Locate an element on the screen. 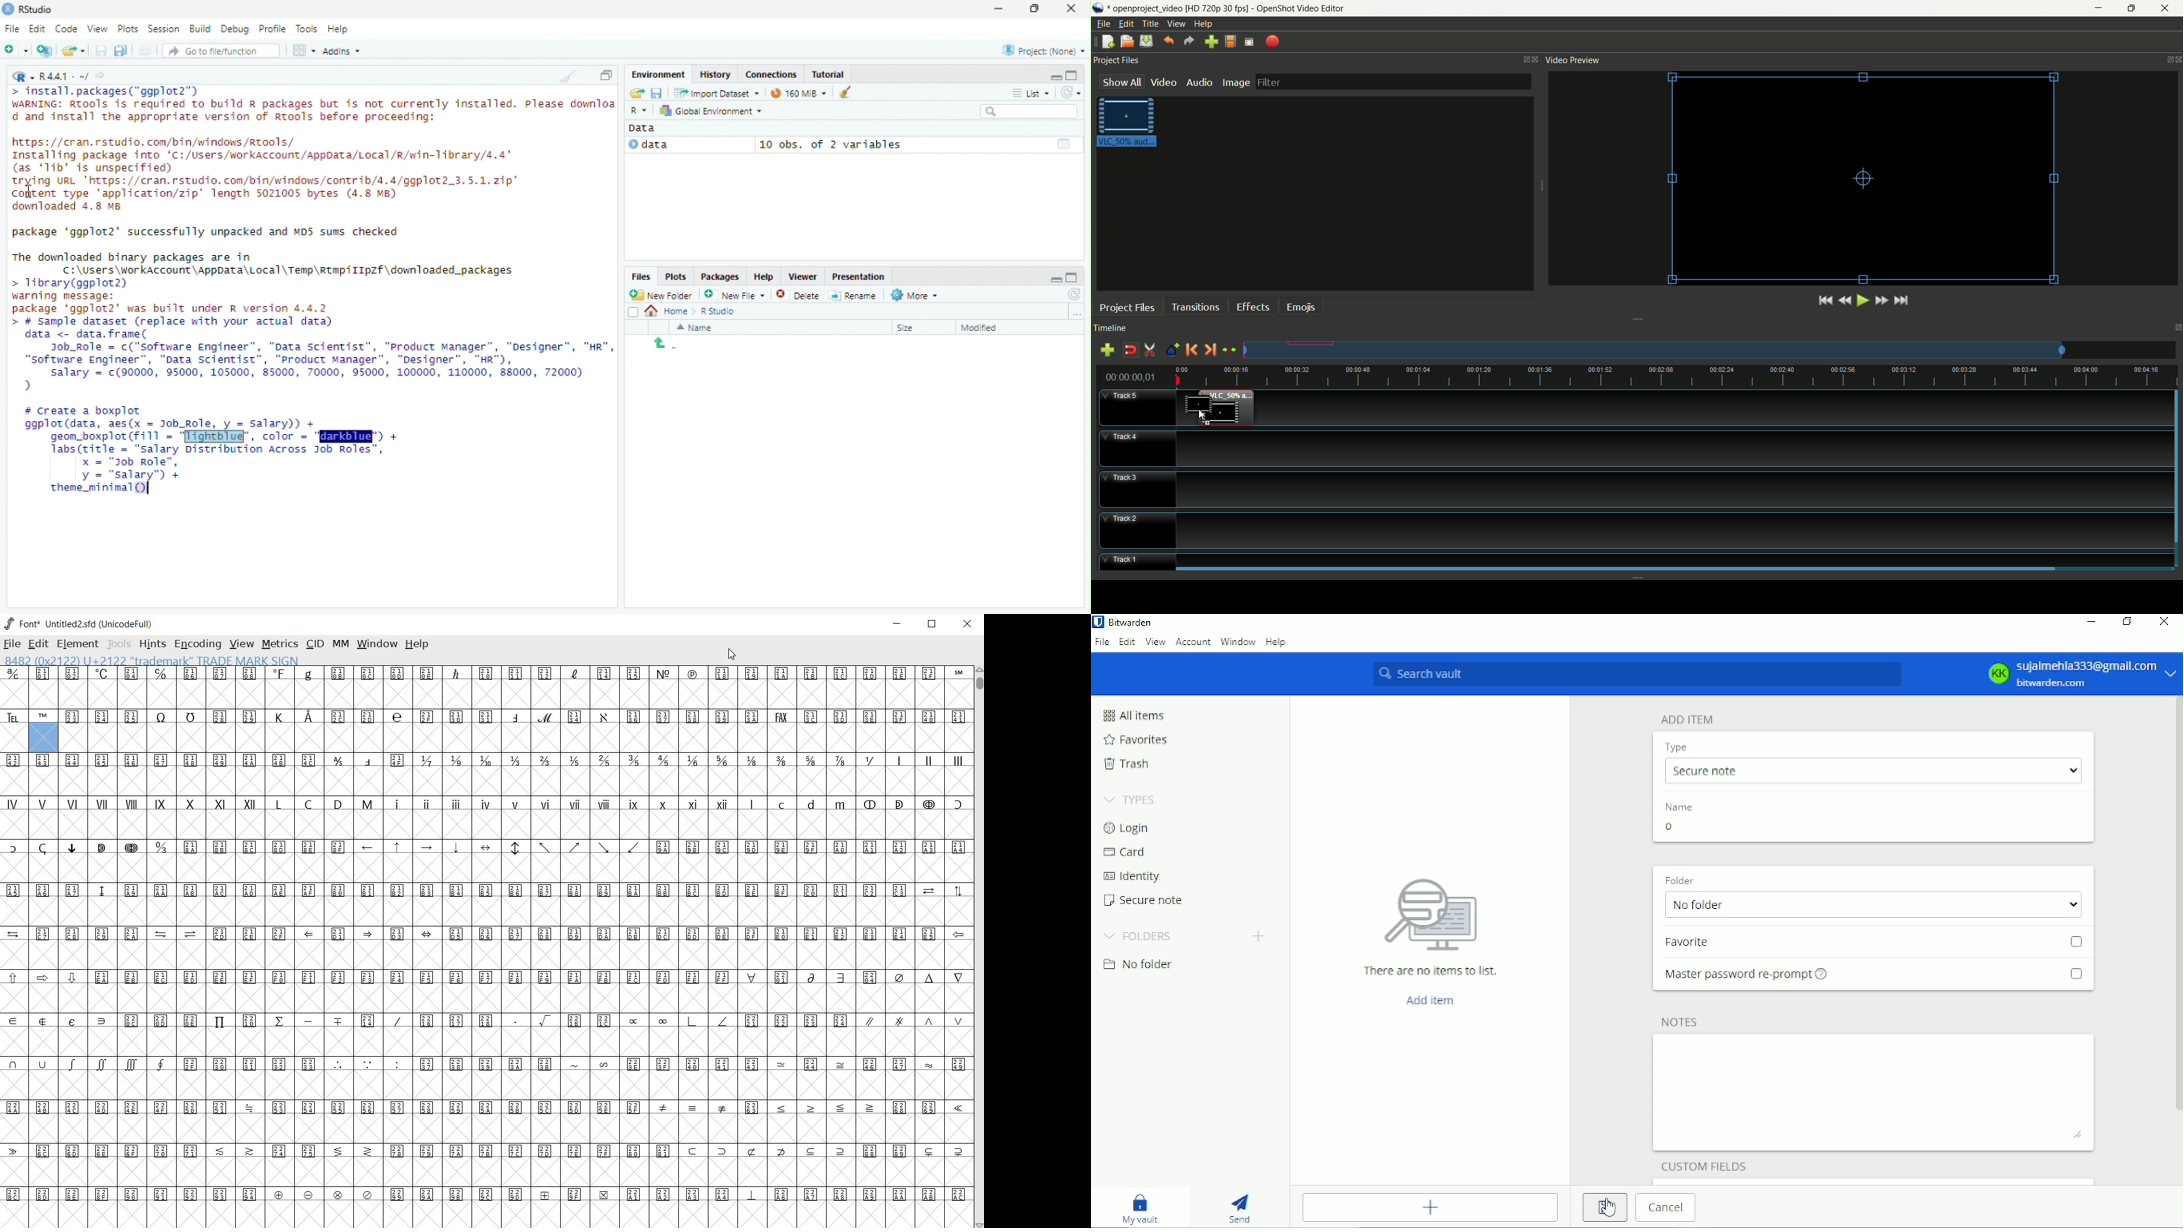 Image resolution: width=2184 pixels, height=1232 pixels. maximize is located at coordinates (1074, 75).